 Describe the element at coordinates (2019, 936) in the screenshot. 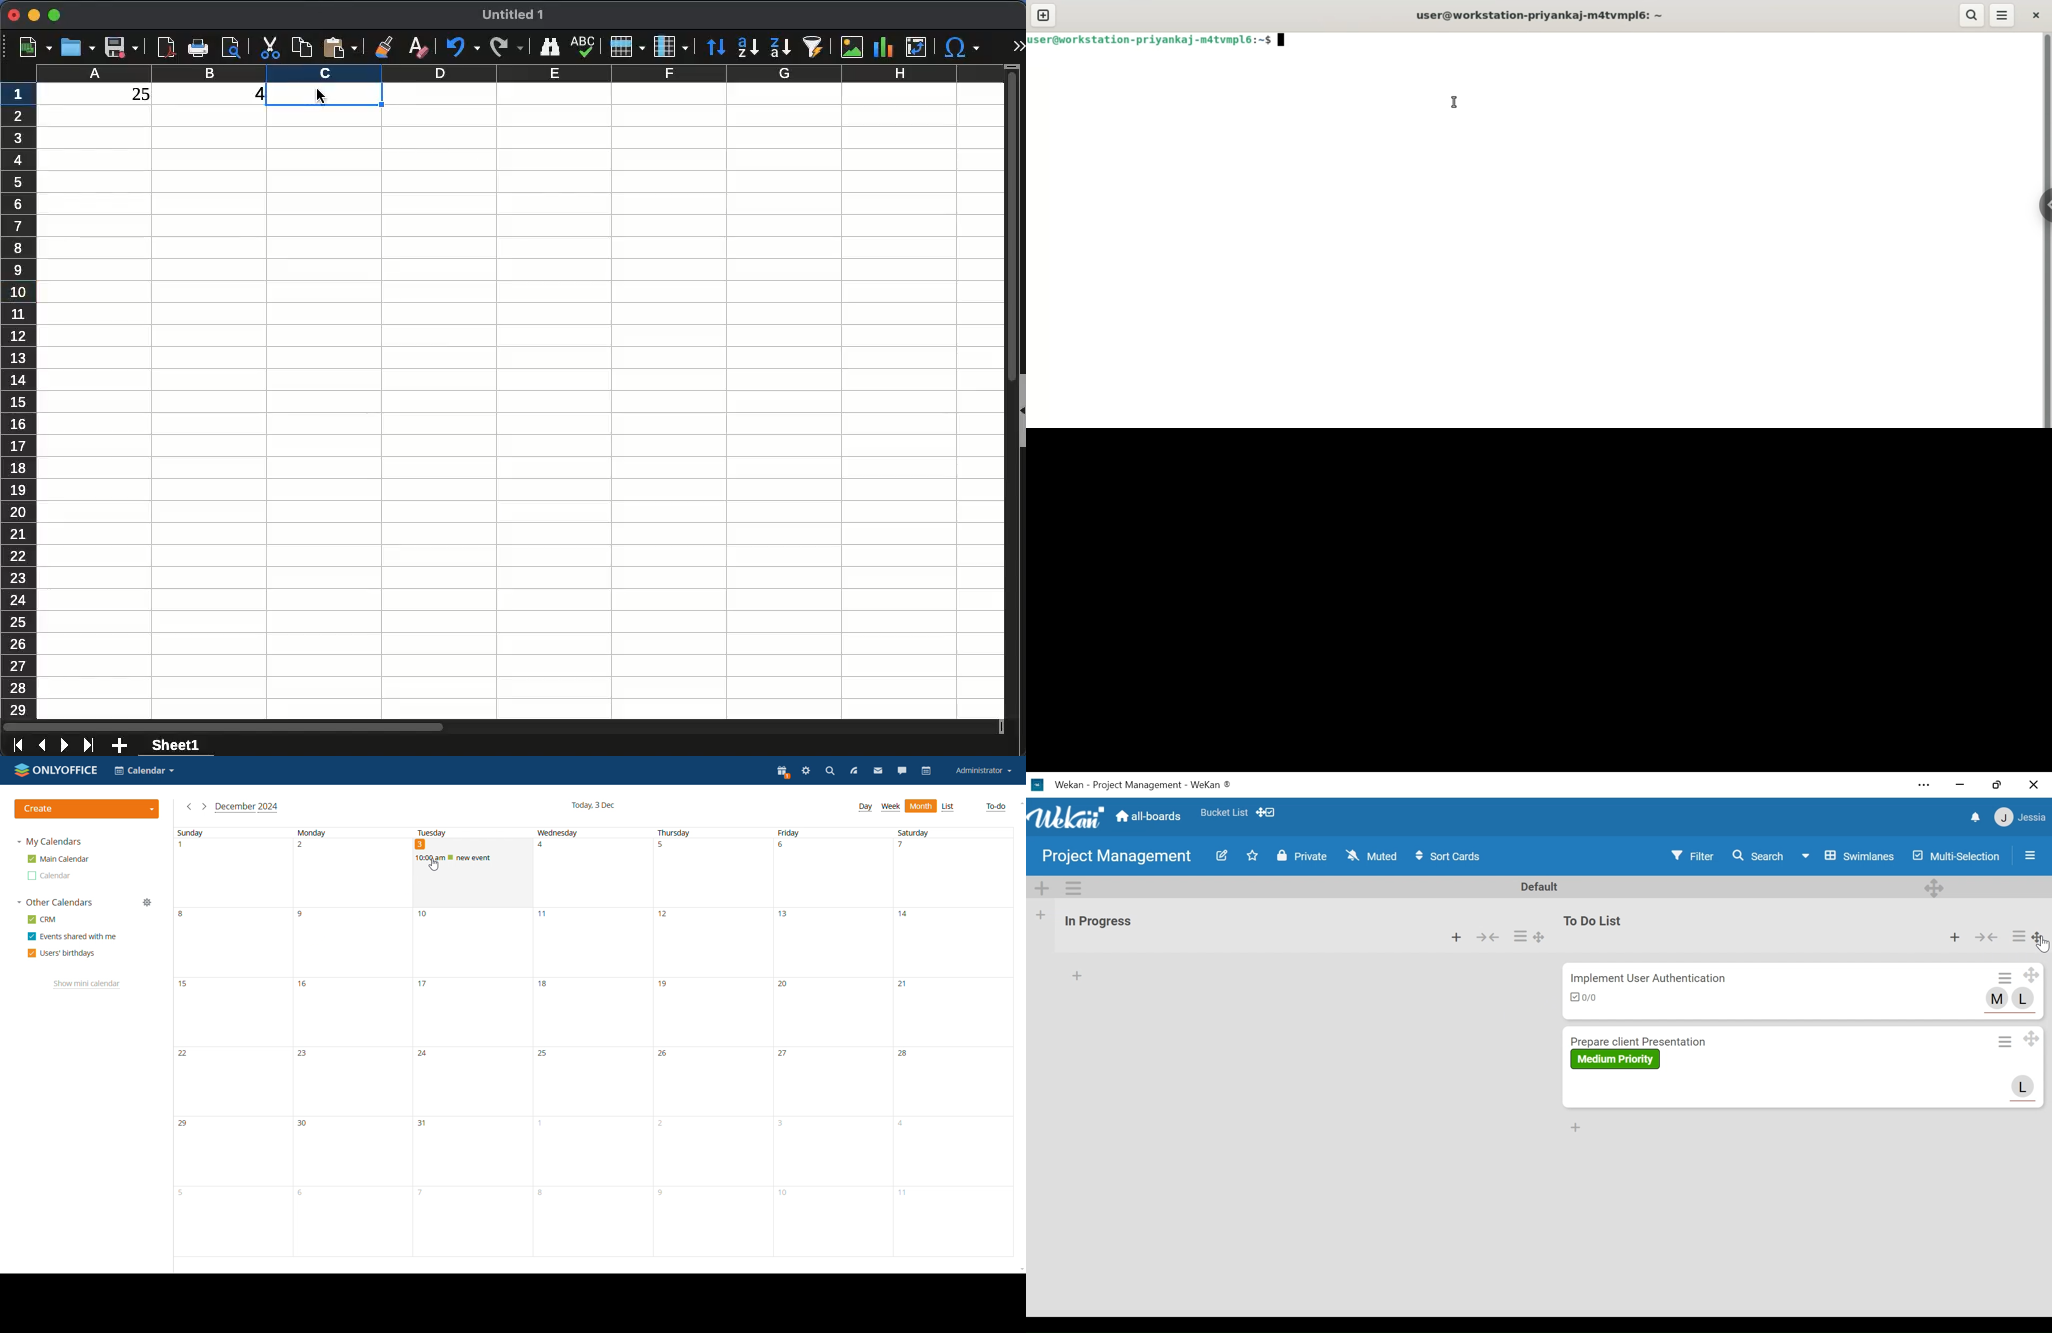

I see `List Actions` at that location.